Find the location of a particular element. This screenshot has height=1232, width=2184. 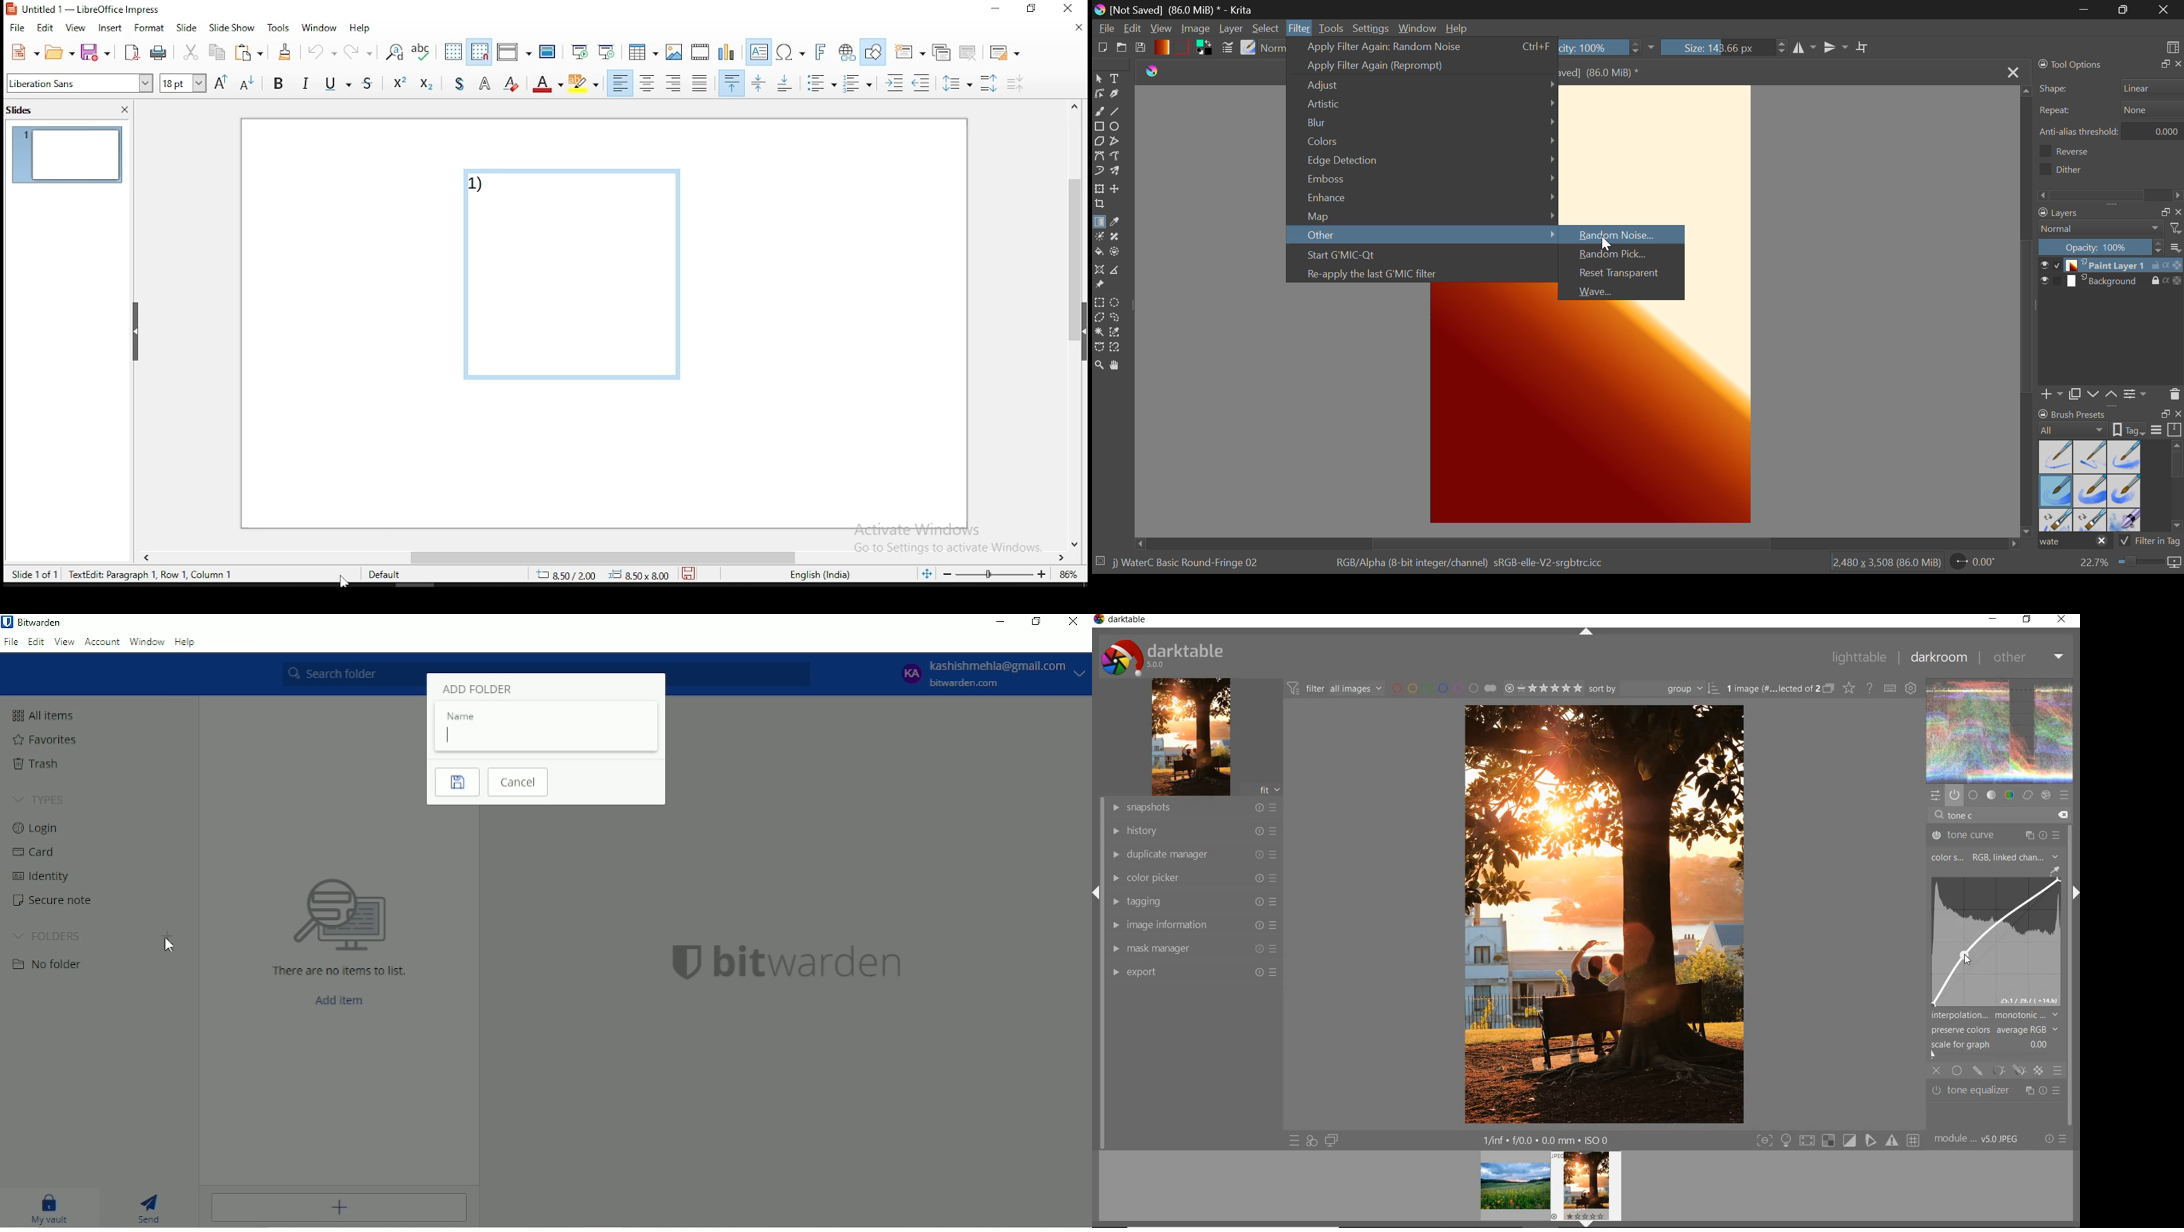

decrease font size is located at coordinates (248, 84).